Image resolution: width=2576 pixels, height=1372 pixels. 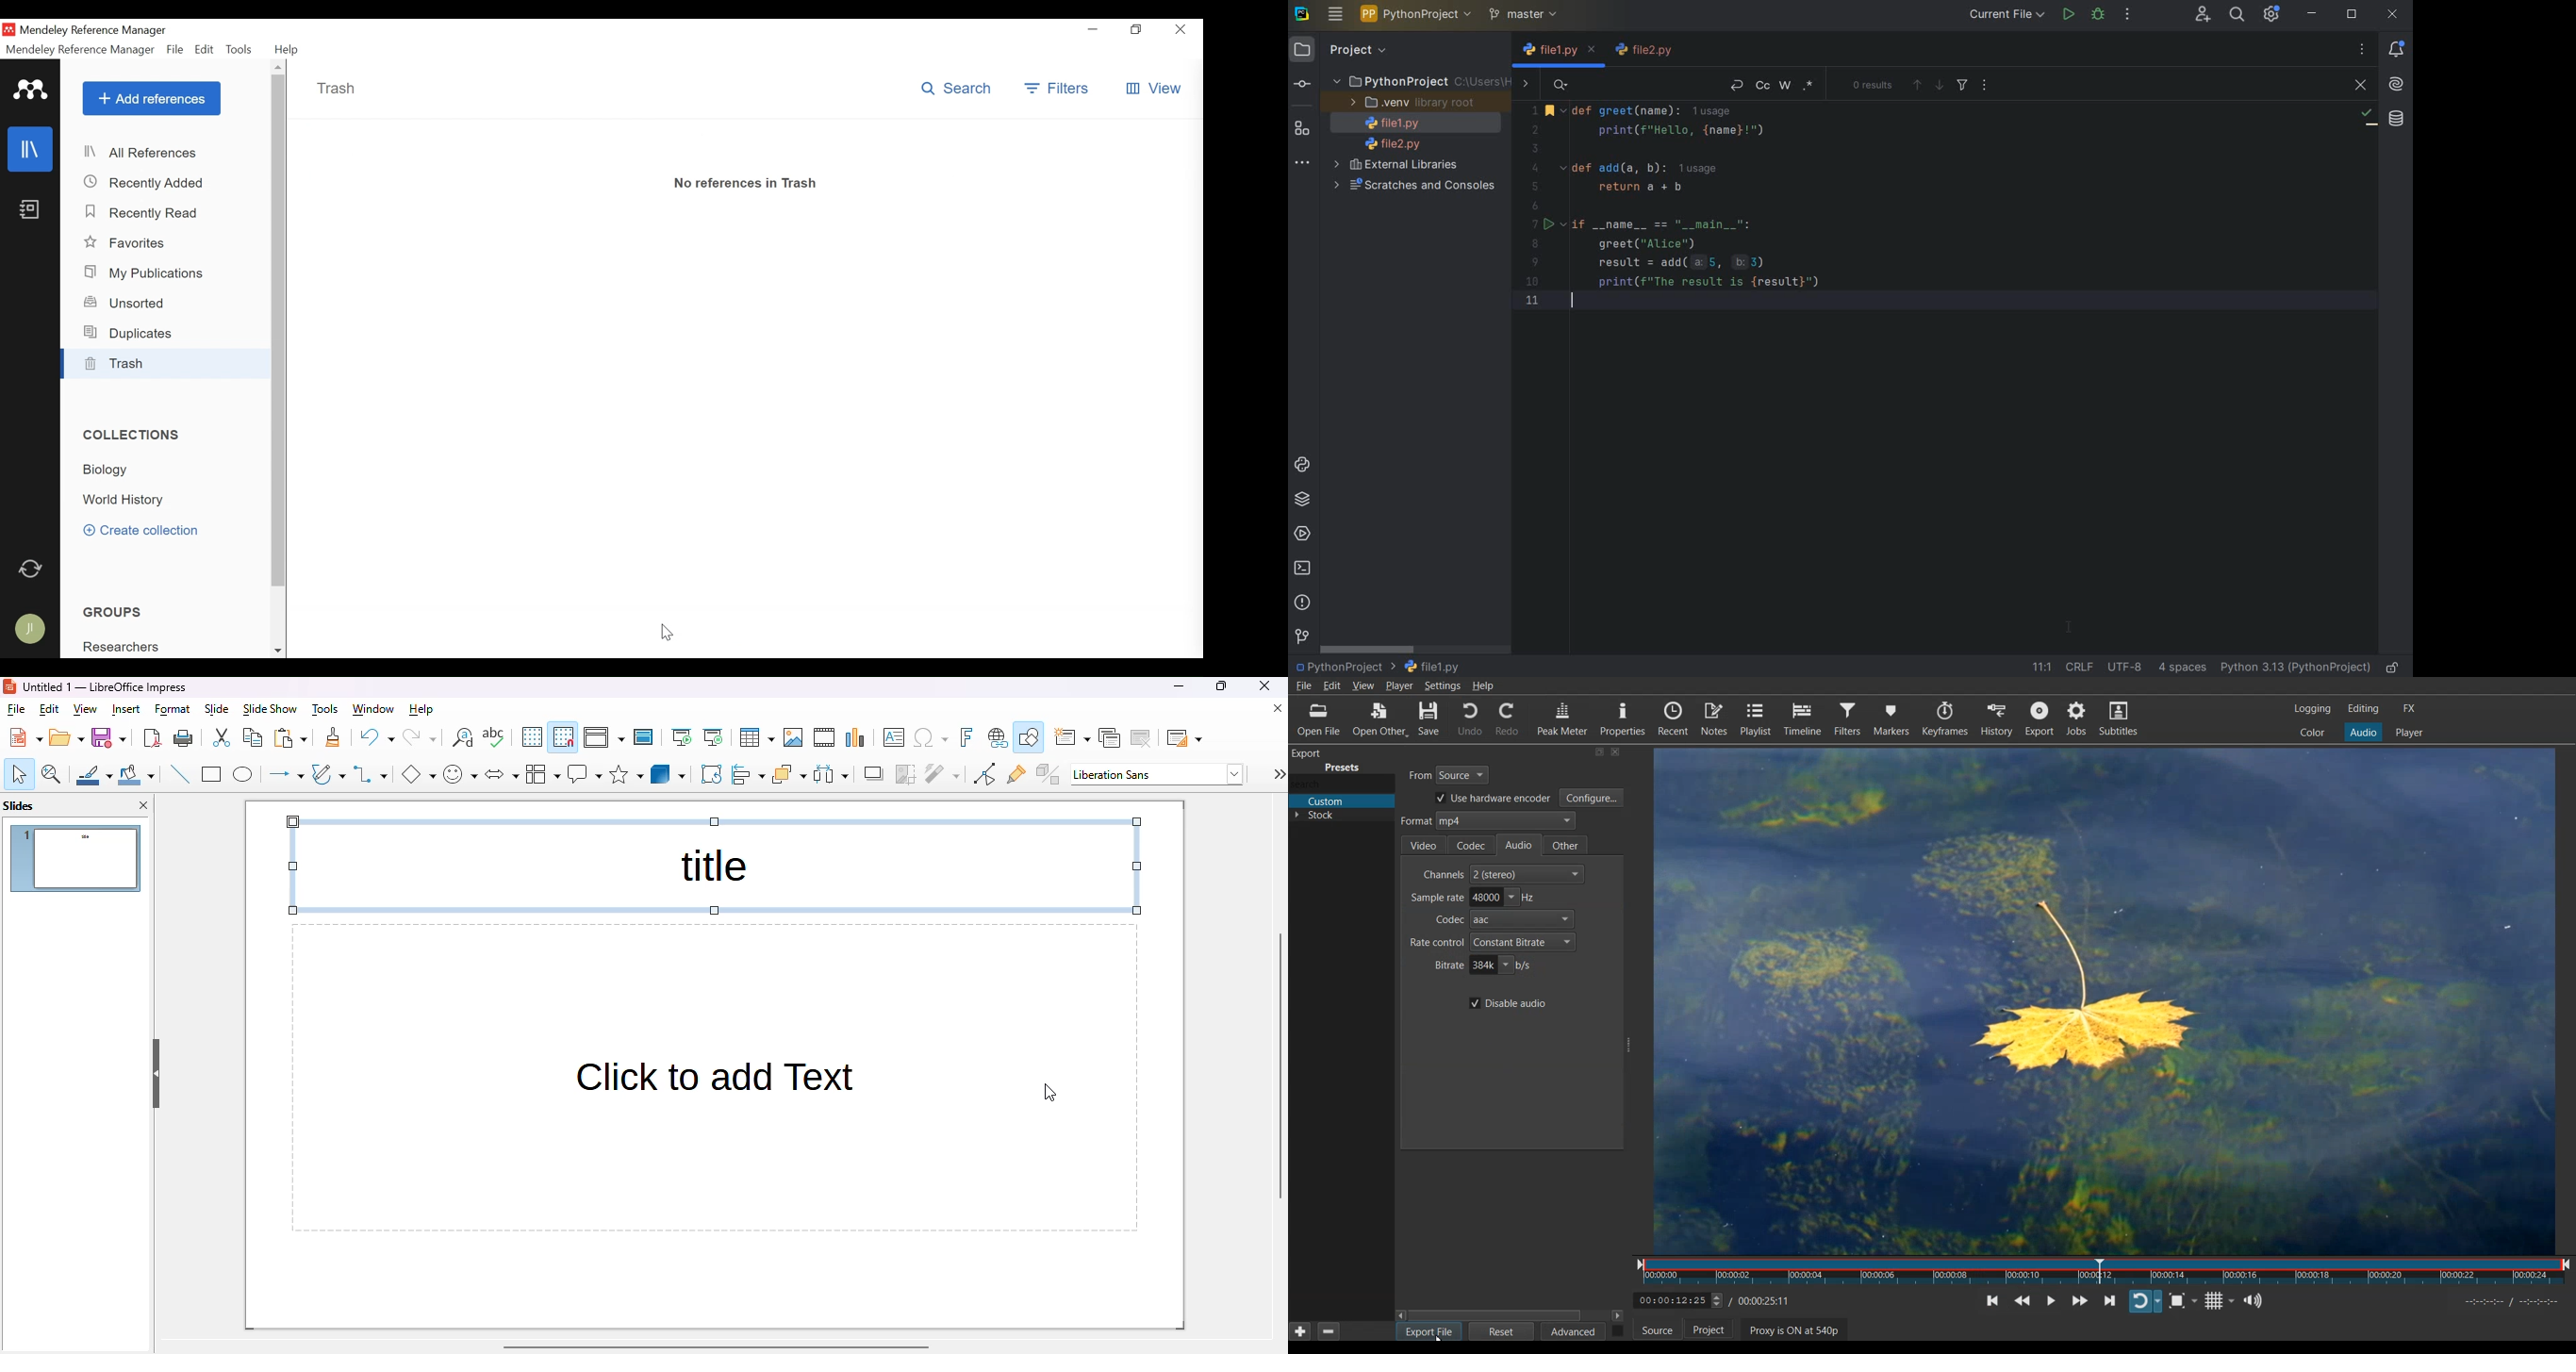 What do you see at coordinates (1016, 774) in the screenshot?
I see `show gluepoint functions` at bounding box center [1016, 774].